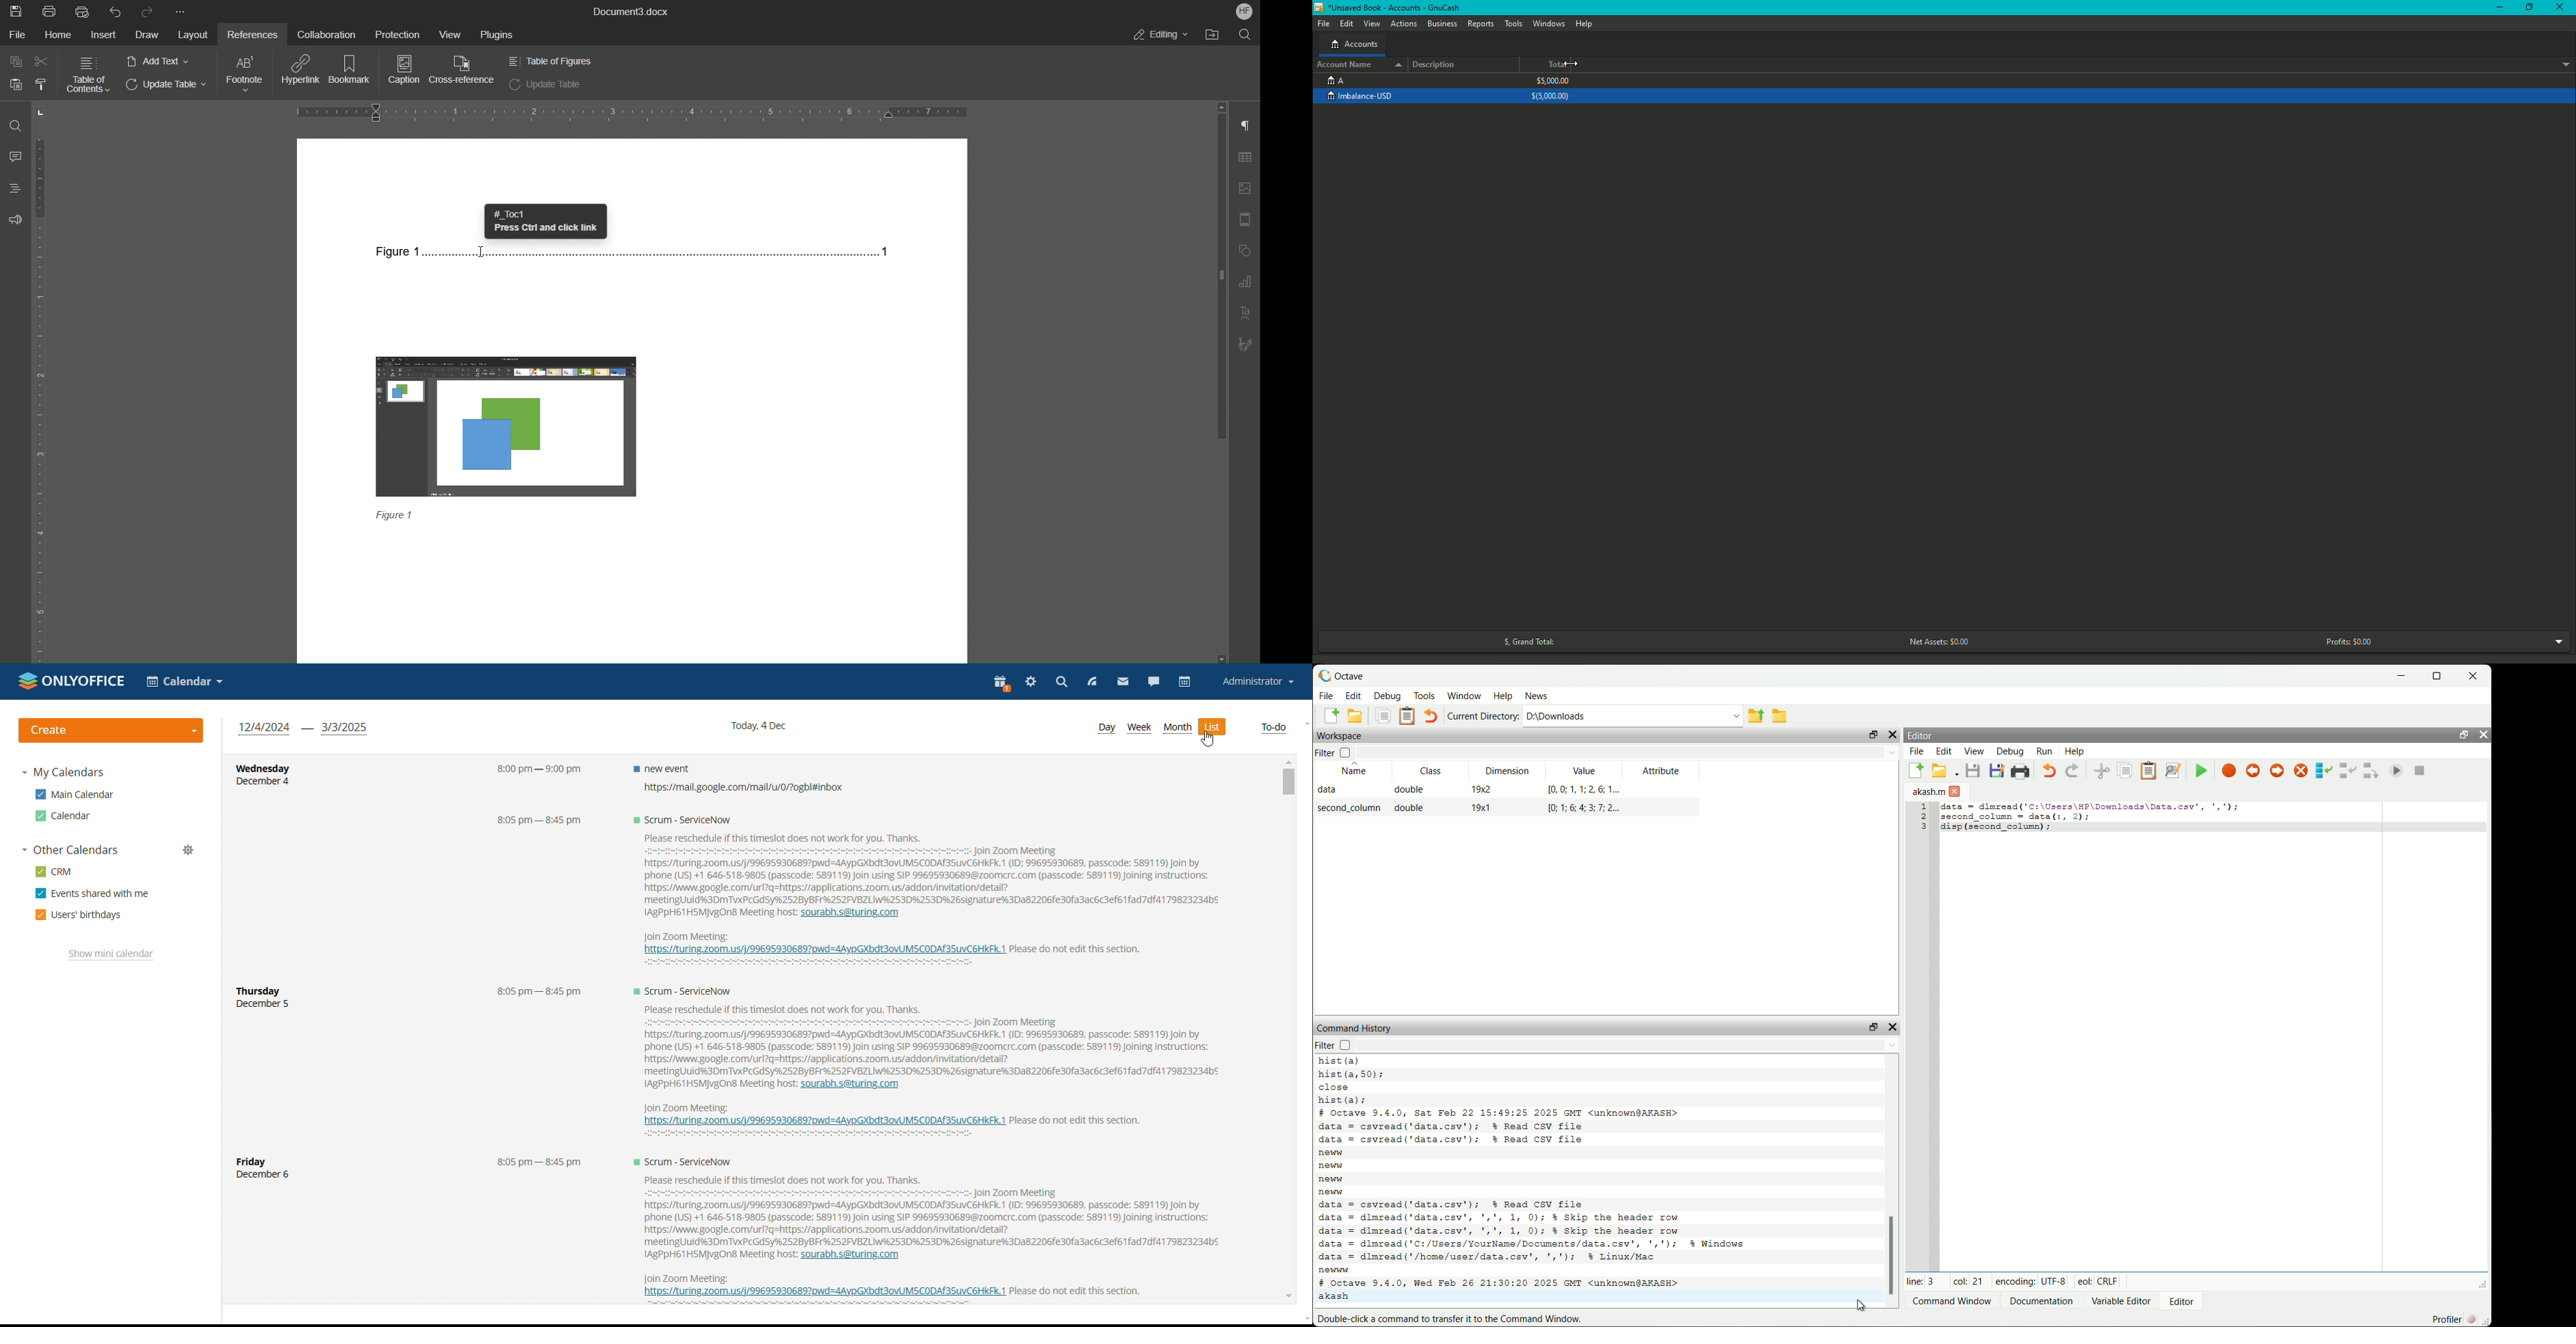  What do you see at coordinates (2048, 773) in the screenshot?
I see `undo` at bounding box center [2048, 773].